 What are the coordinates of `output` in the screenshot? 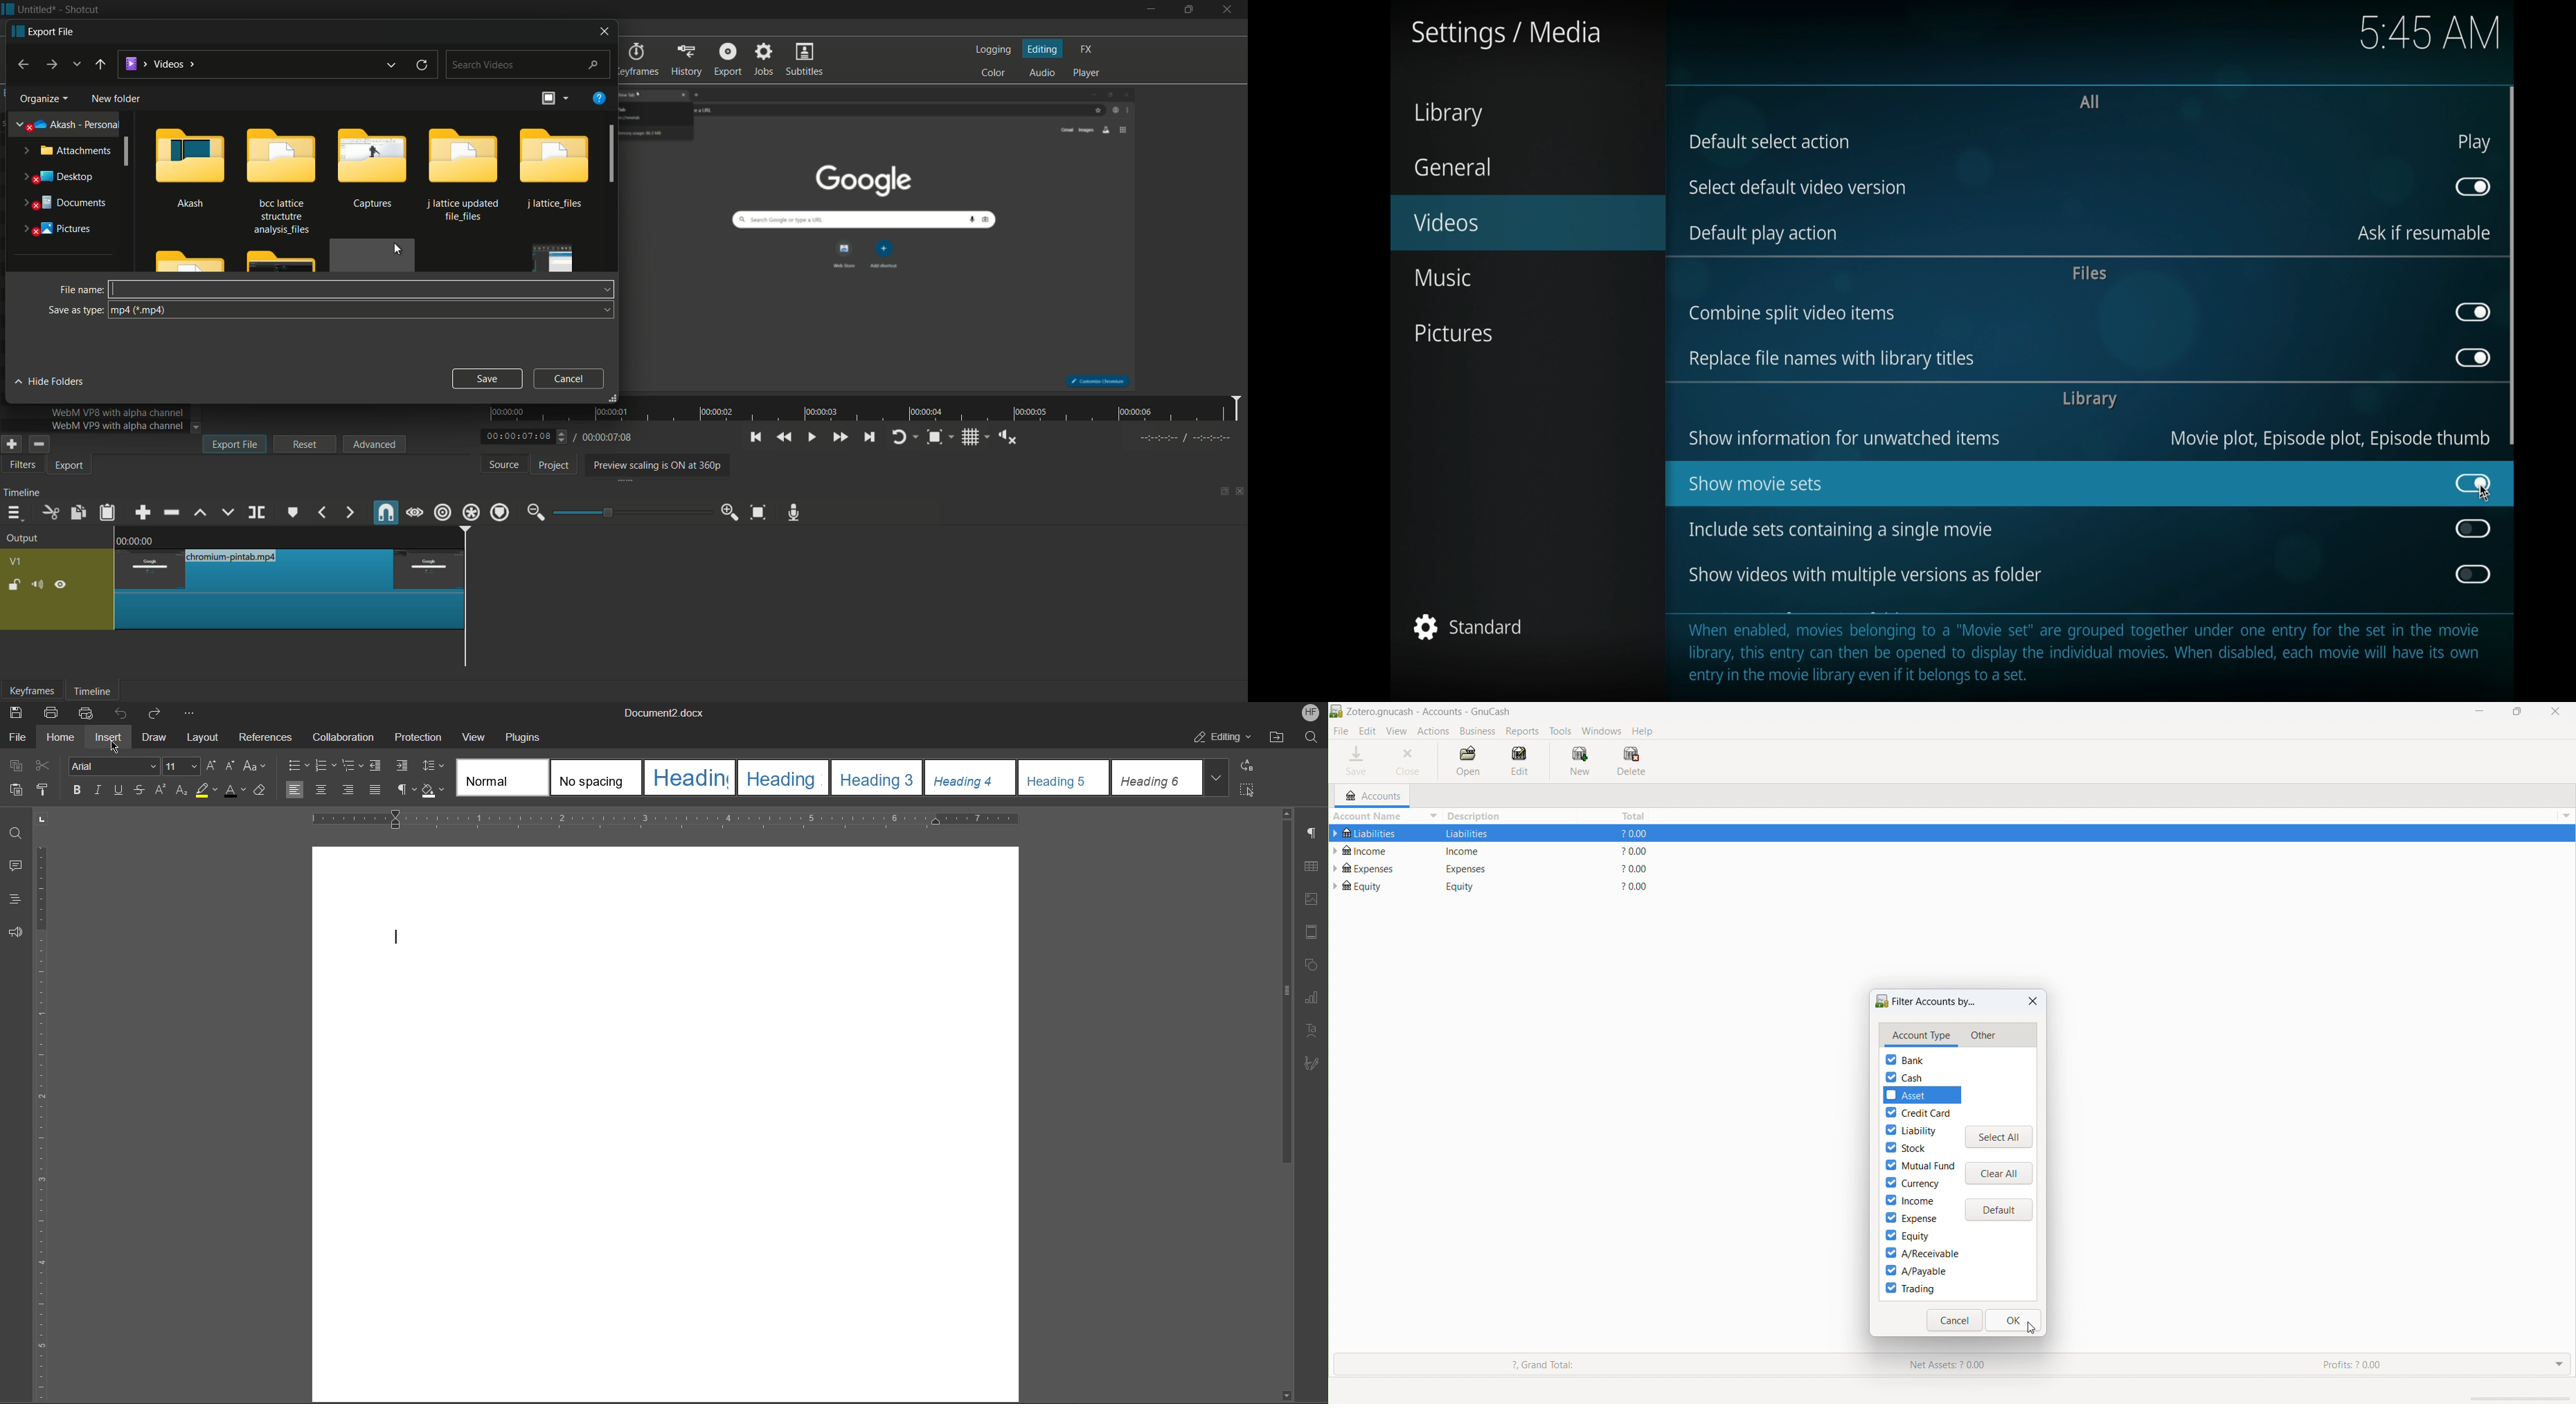 It's located at (26, 539).